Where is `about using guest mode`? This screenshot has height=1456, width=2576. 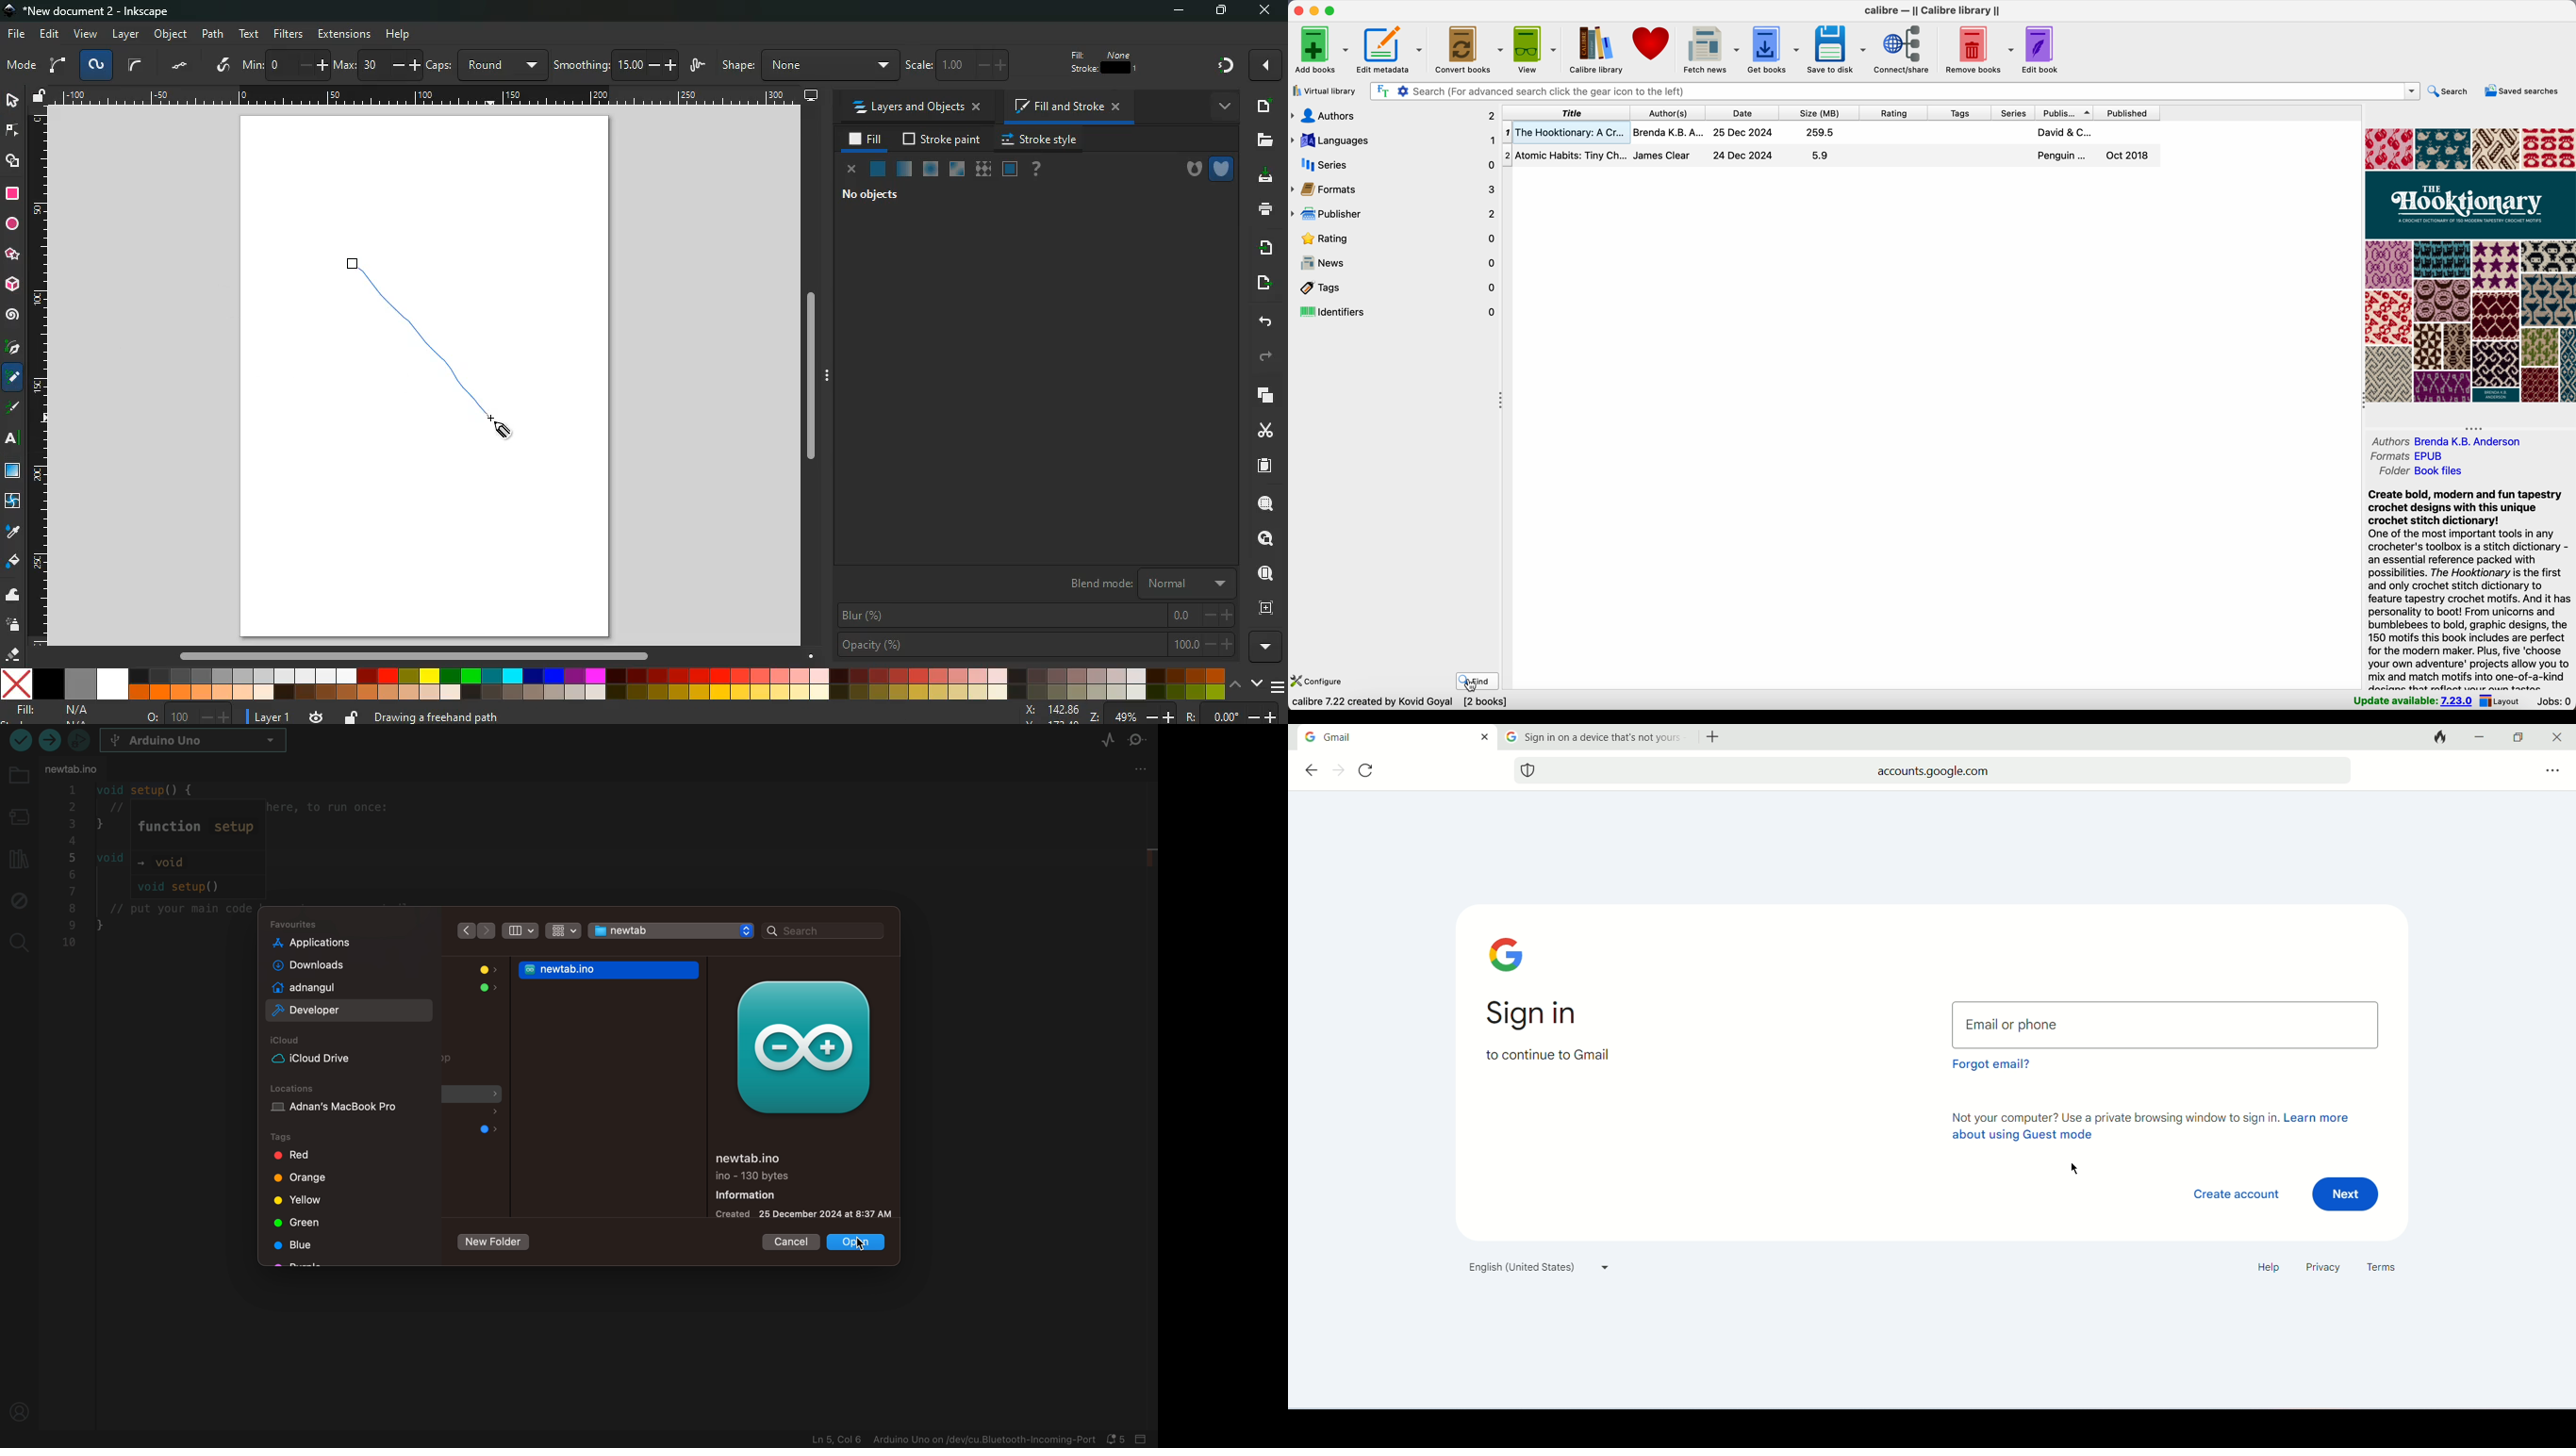
about using guest mode is located at coordinates (2020, 1136).